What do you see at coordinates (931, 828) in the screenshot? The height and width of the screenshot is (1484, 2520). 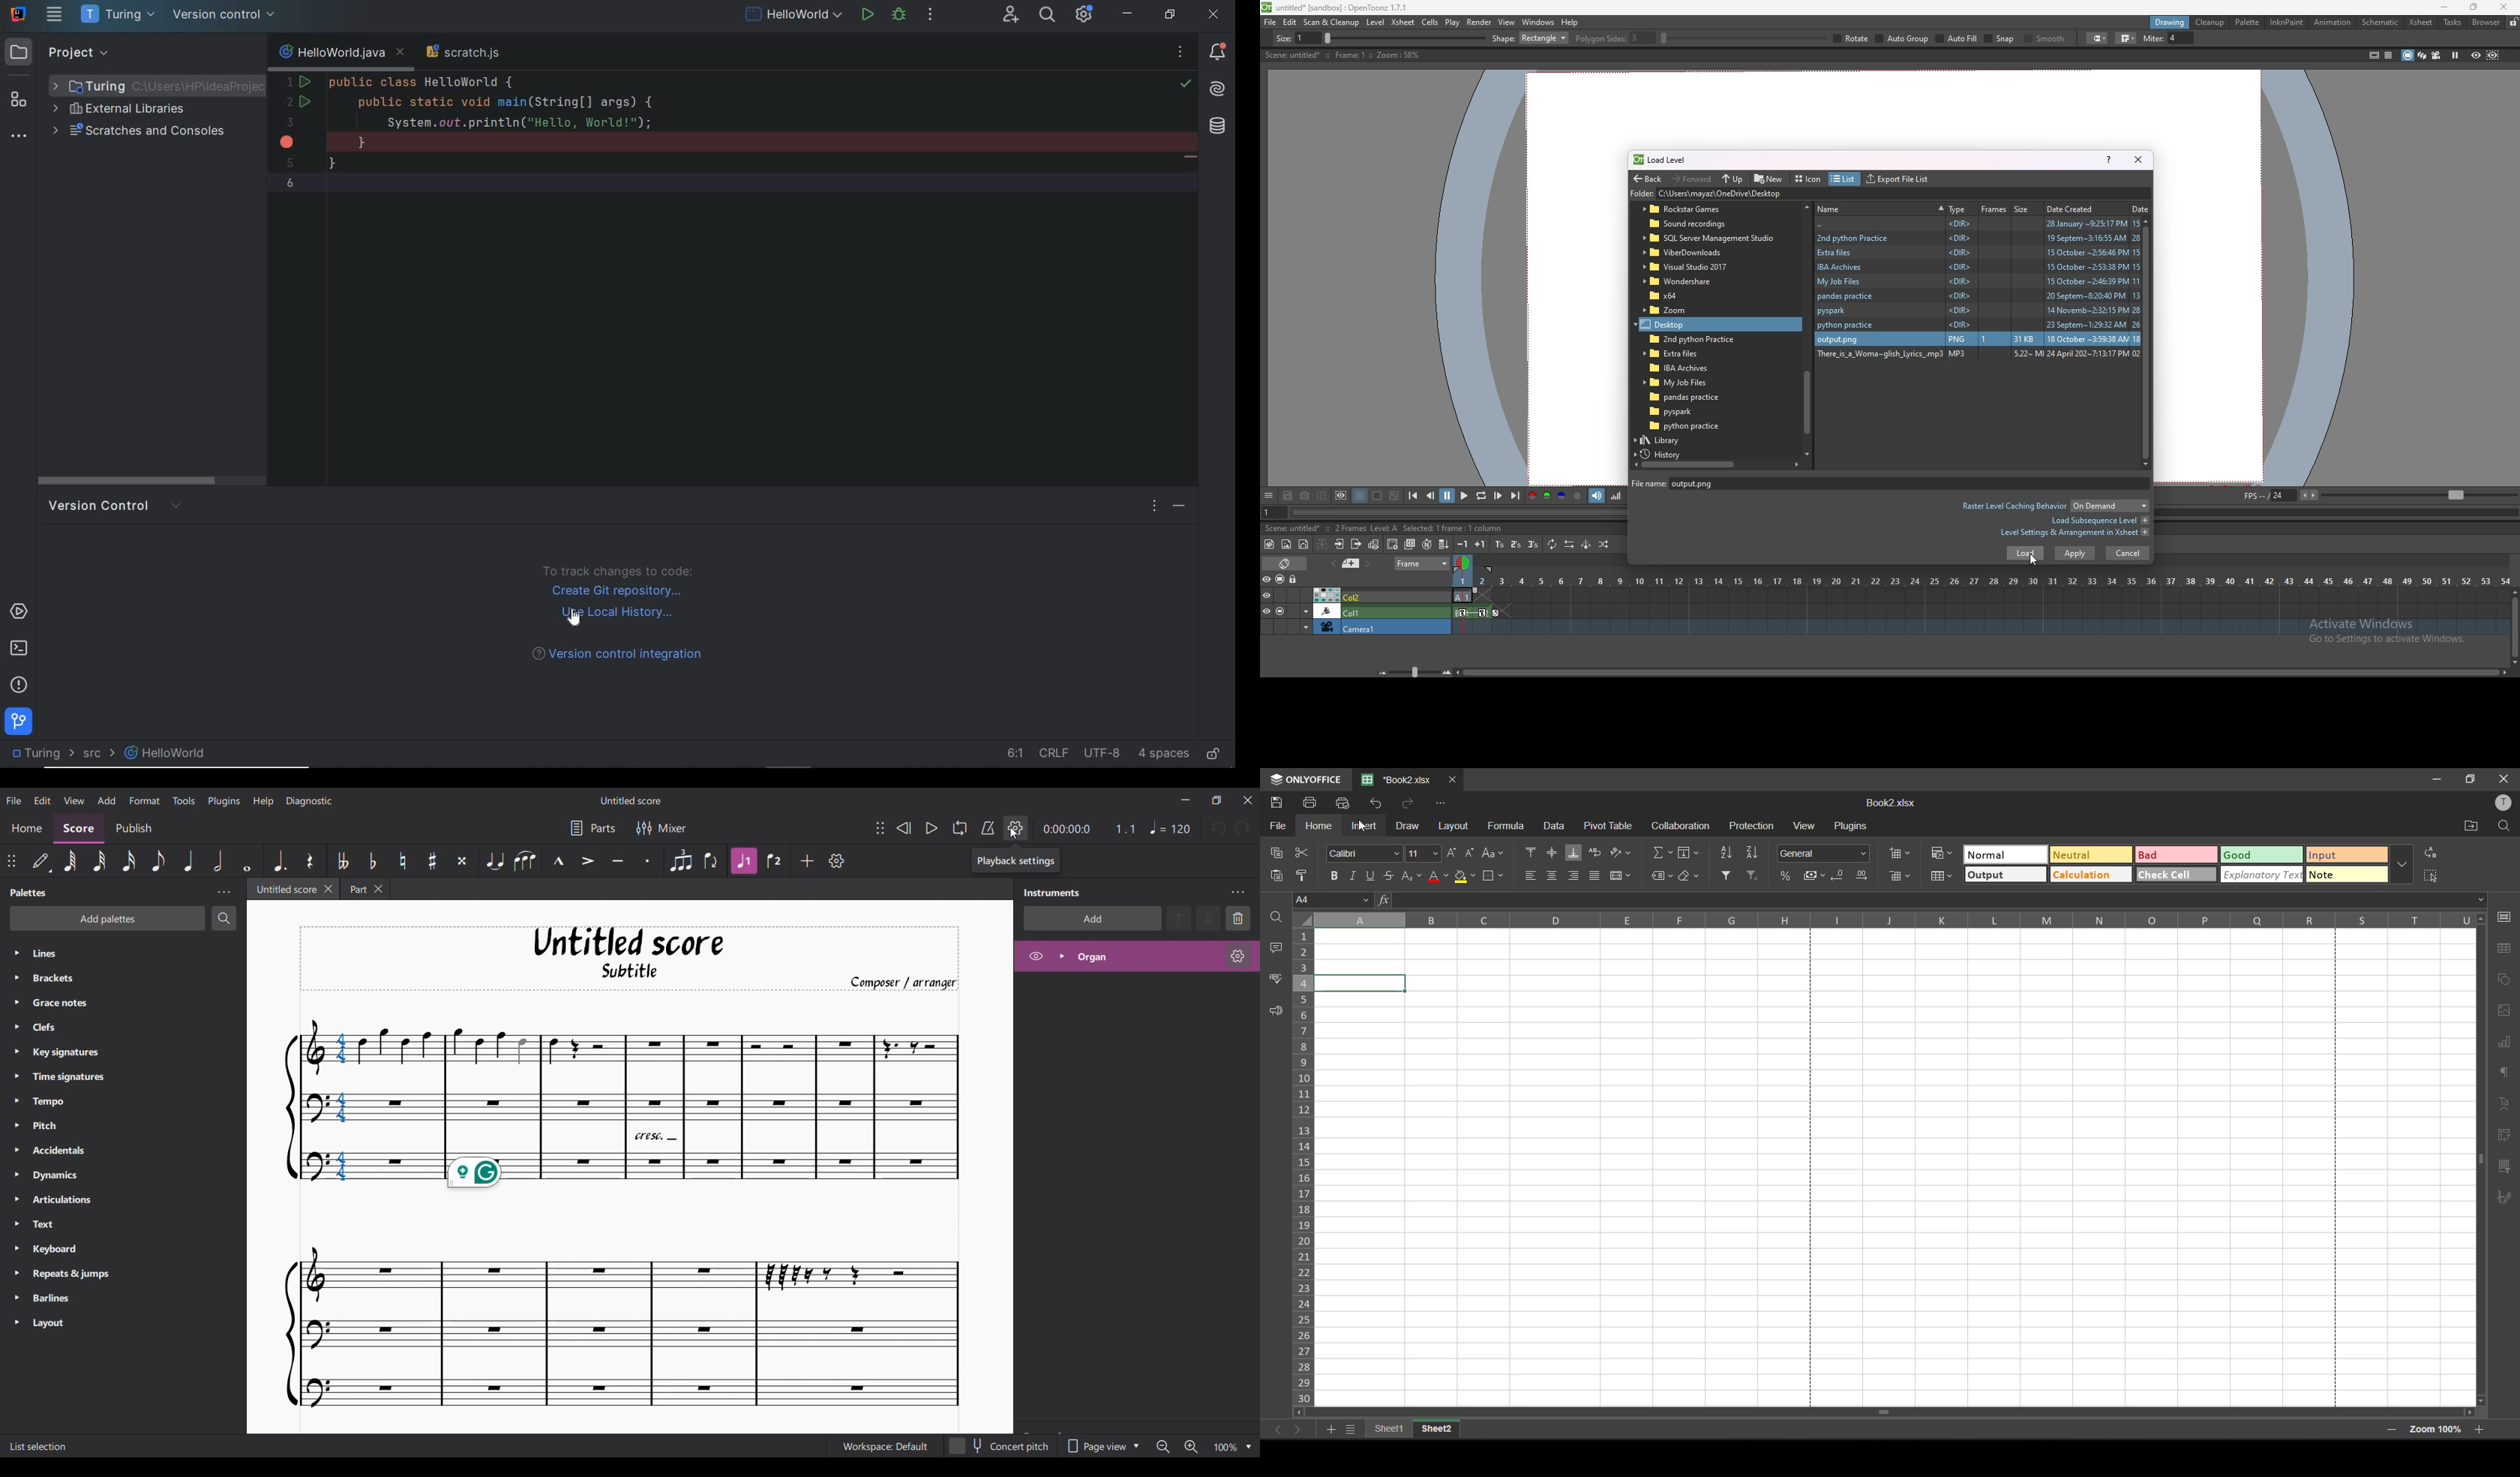 I see `Play` at bounding box center [931, 828].